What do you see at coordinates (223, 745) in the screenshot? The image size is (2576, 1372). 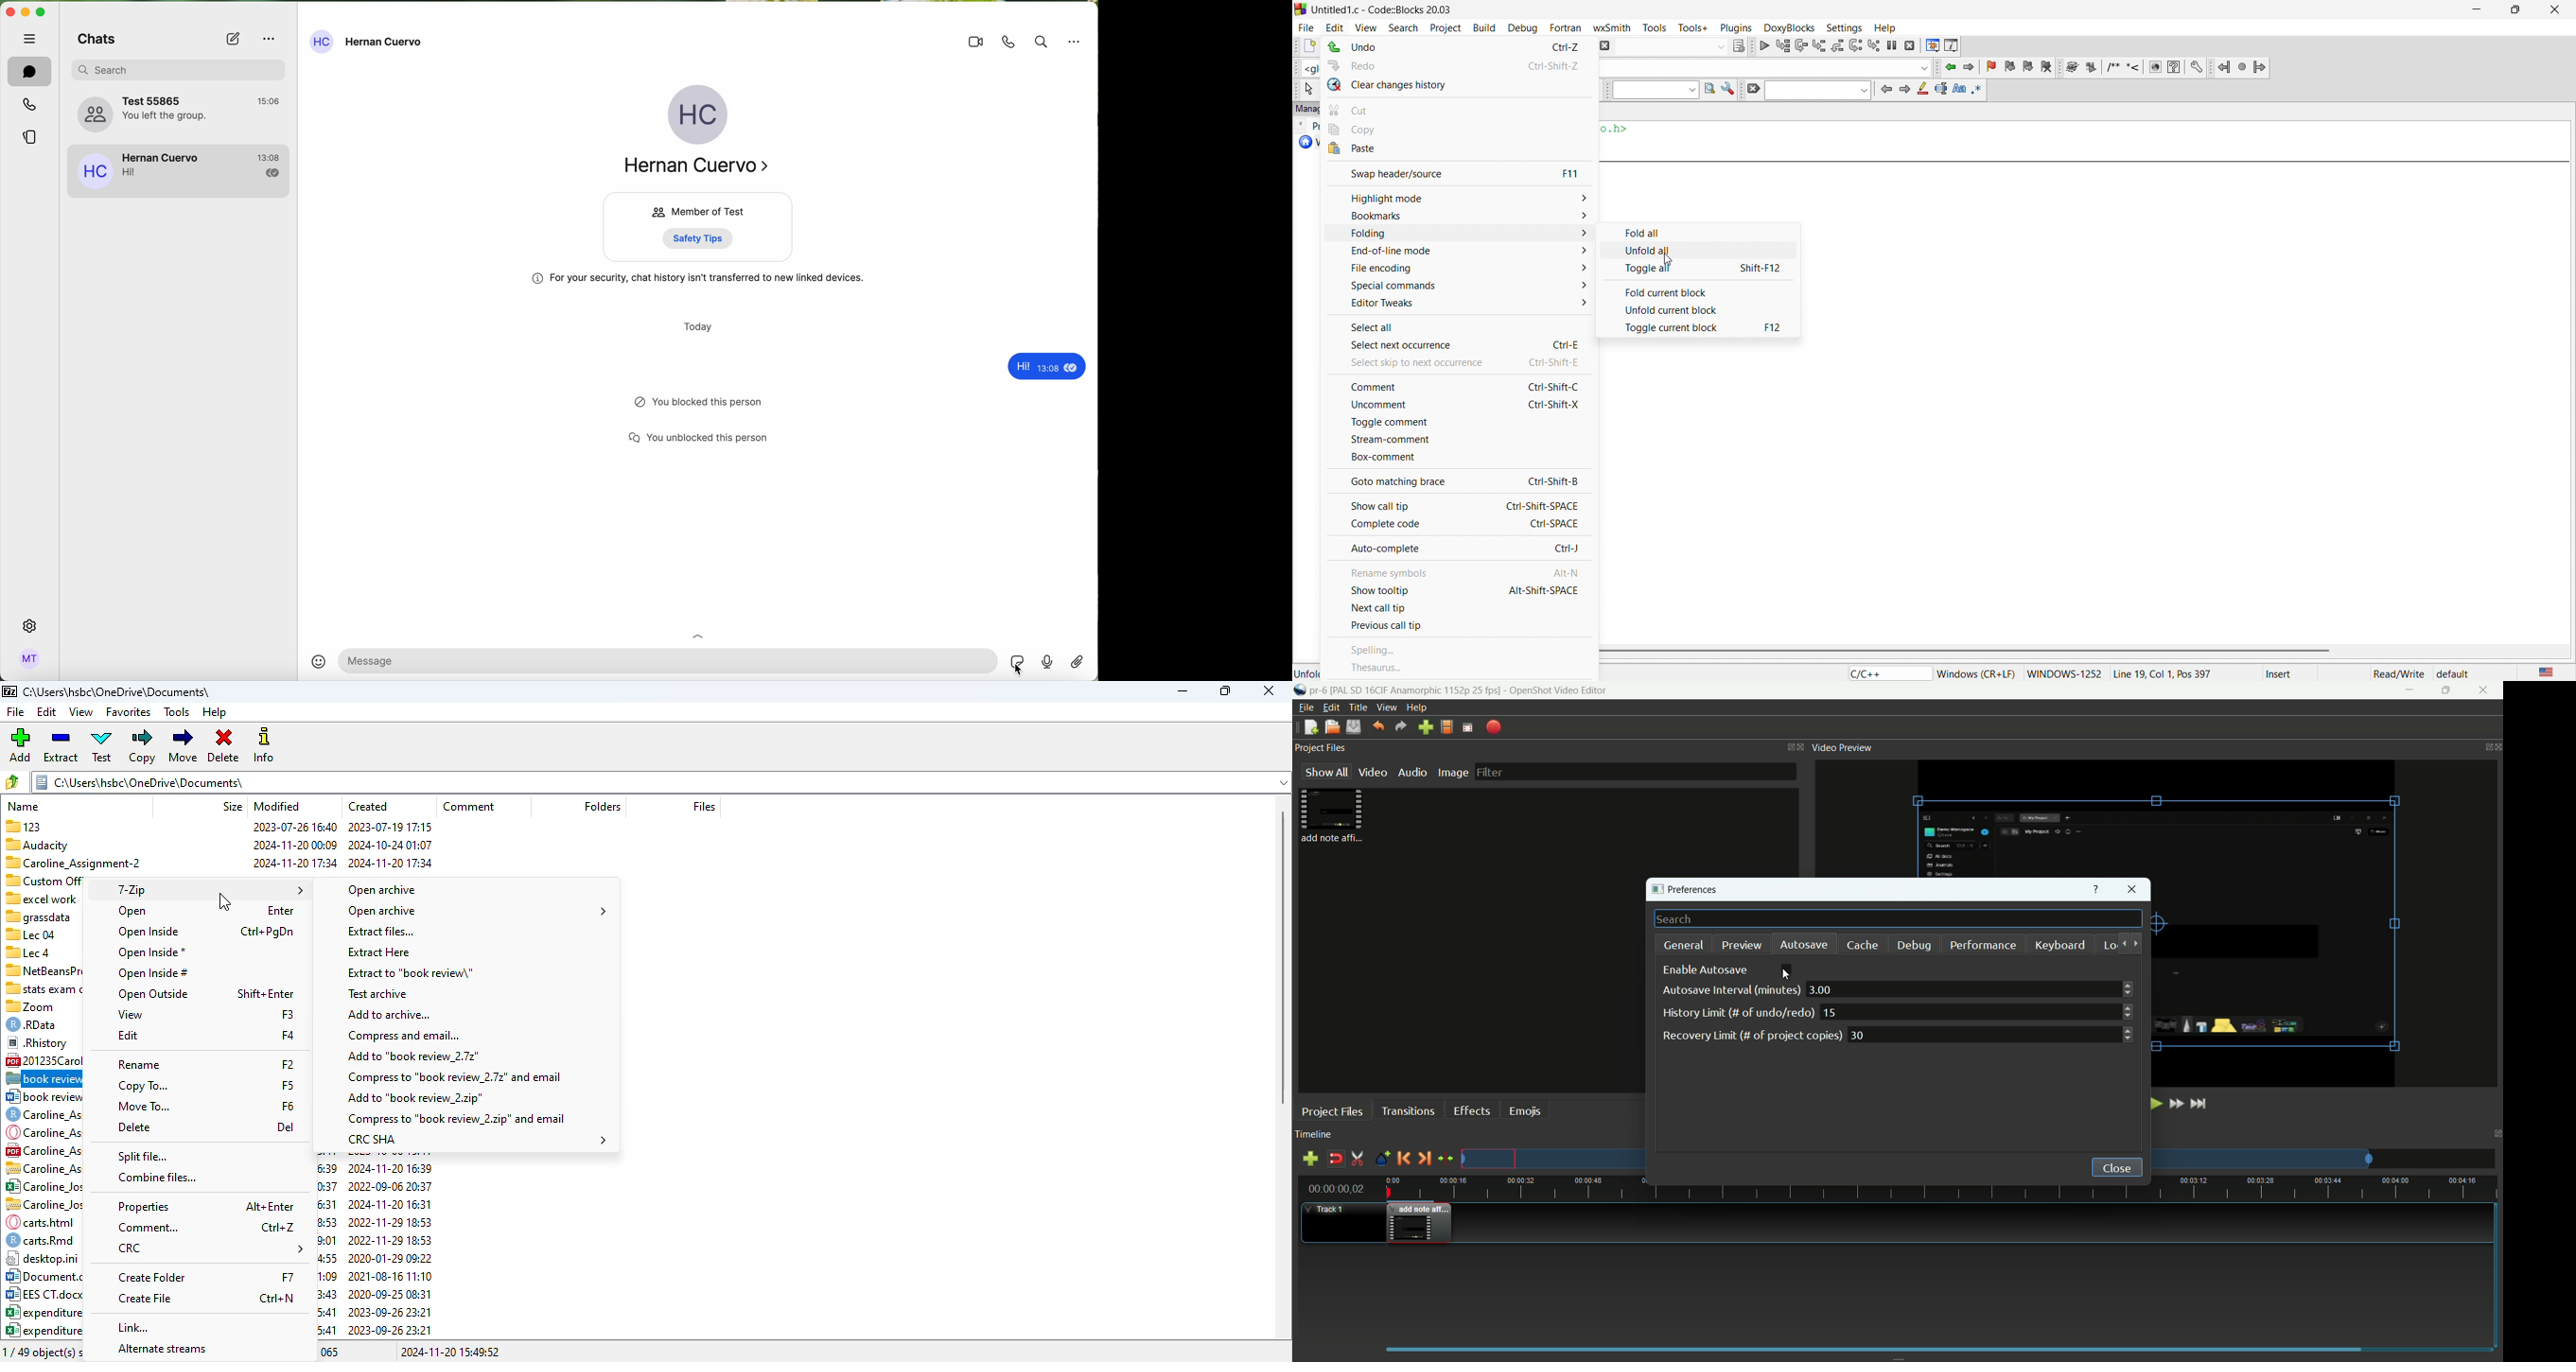 I see `delete` at bounding box center [223, 745].